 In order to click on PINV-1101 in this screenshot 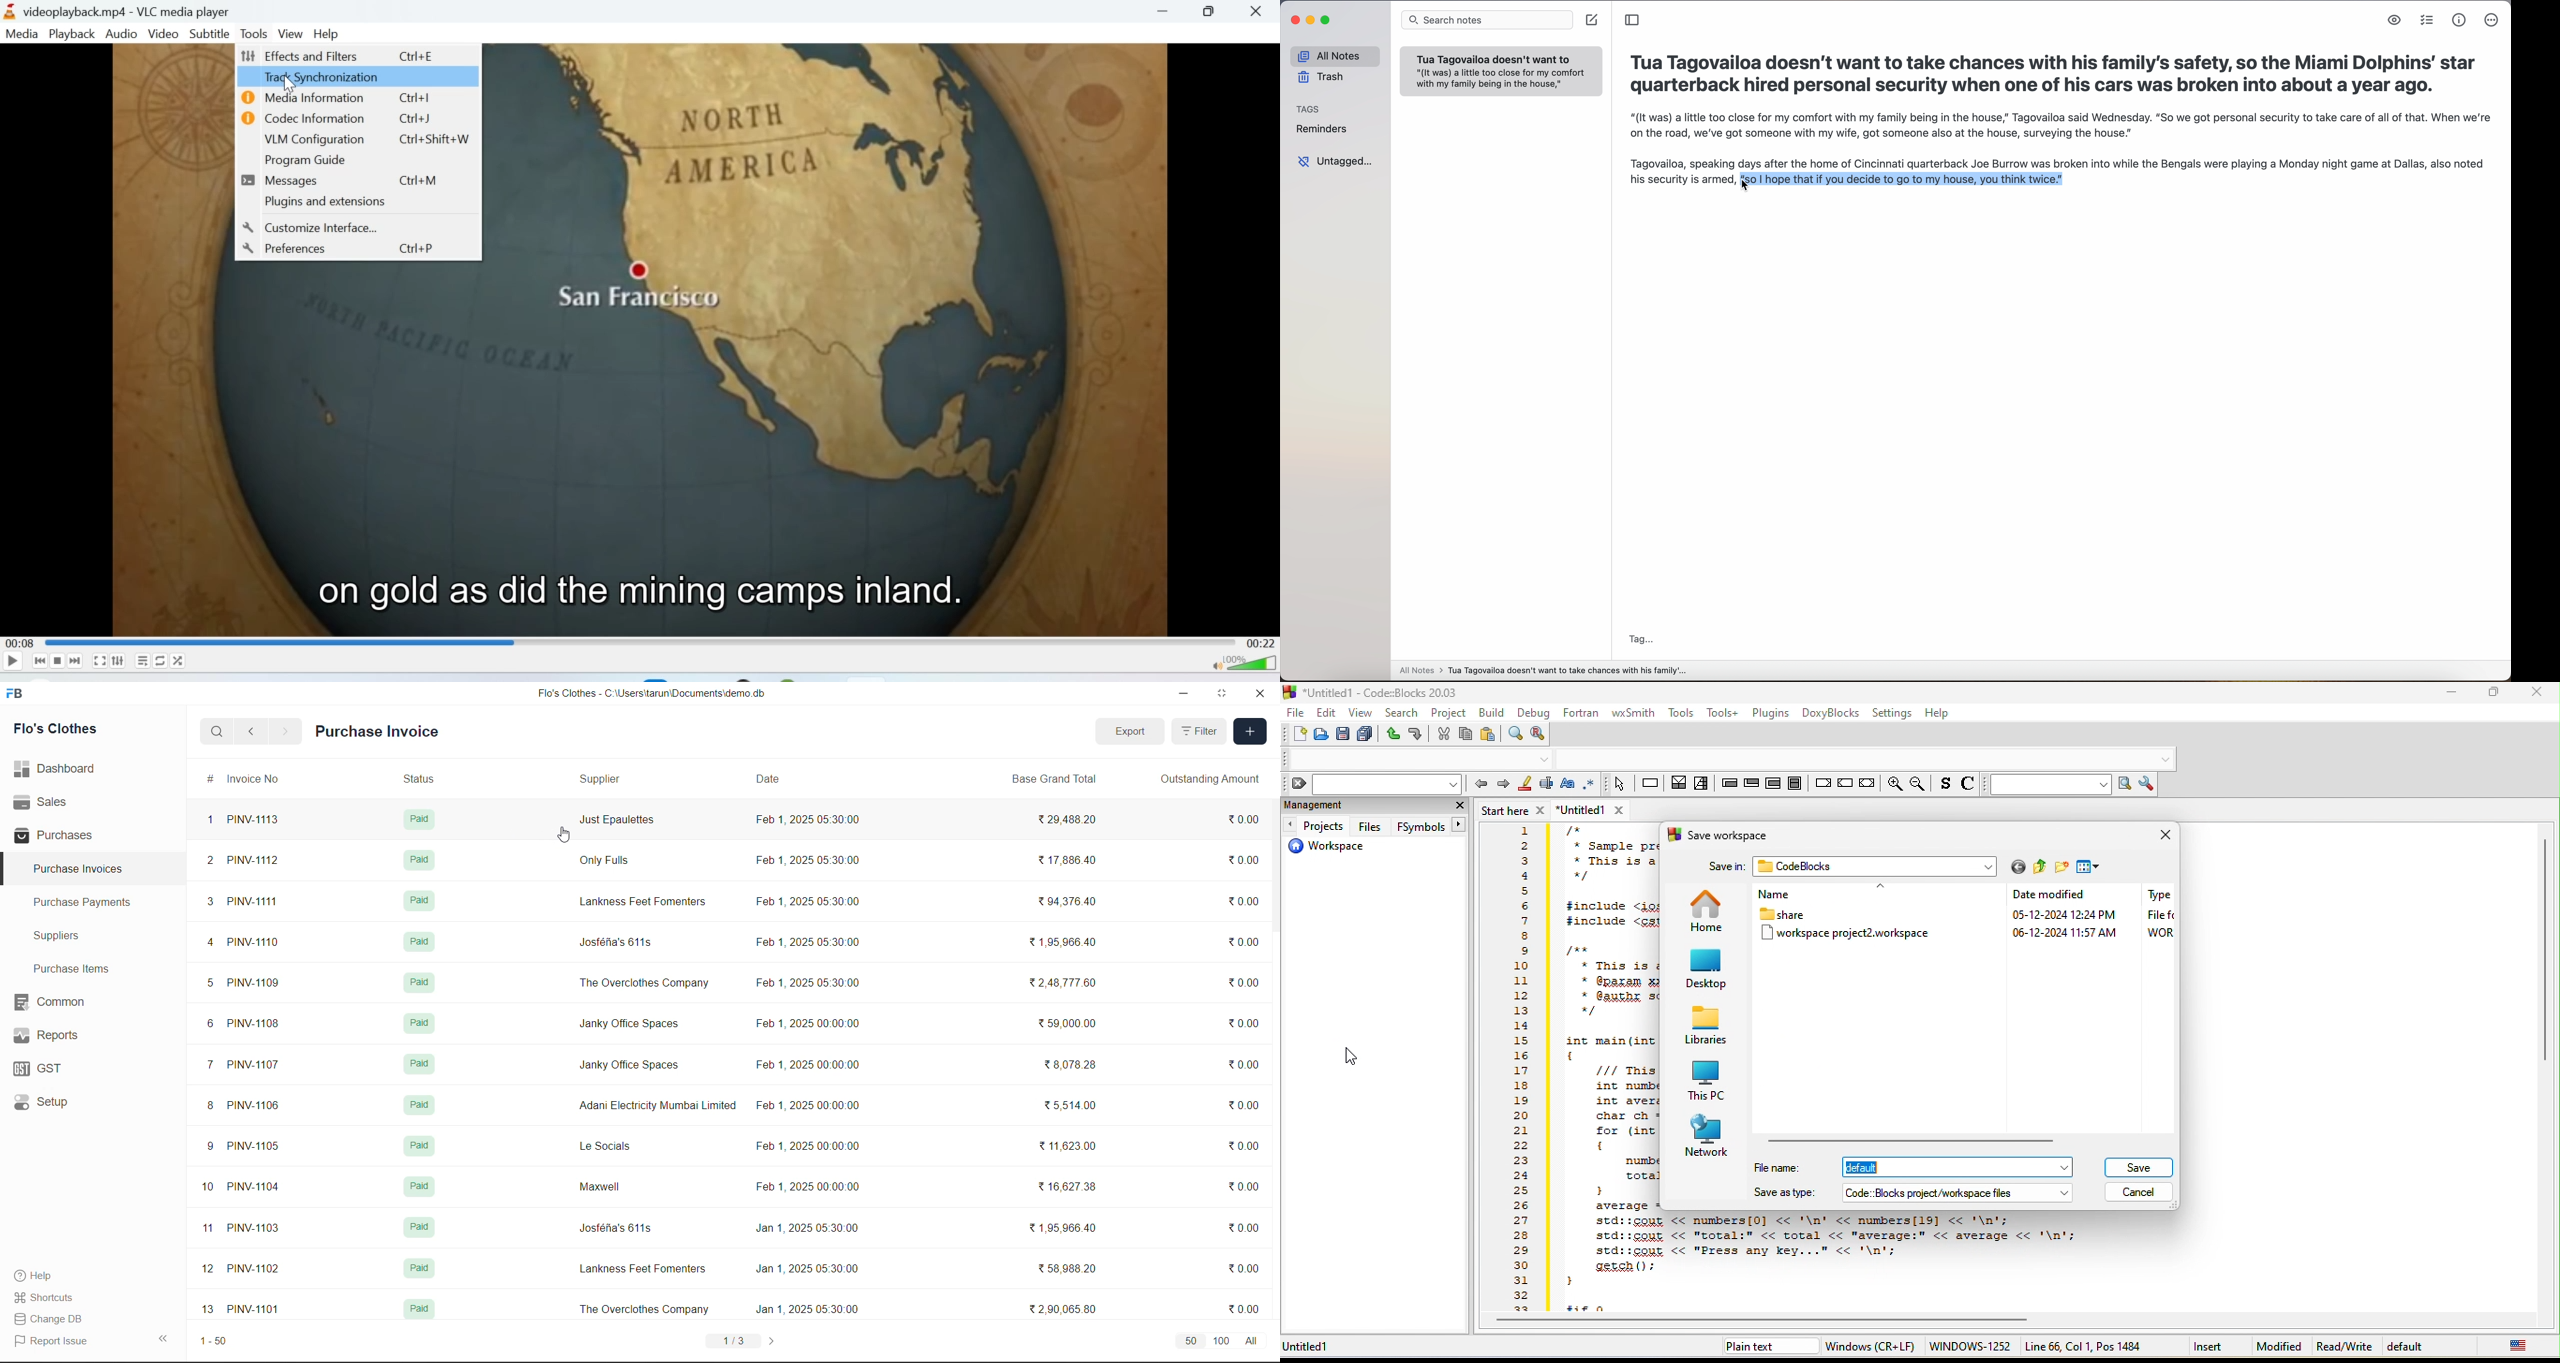, I will do `click(254, 1311)`.